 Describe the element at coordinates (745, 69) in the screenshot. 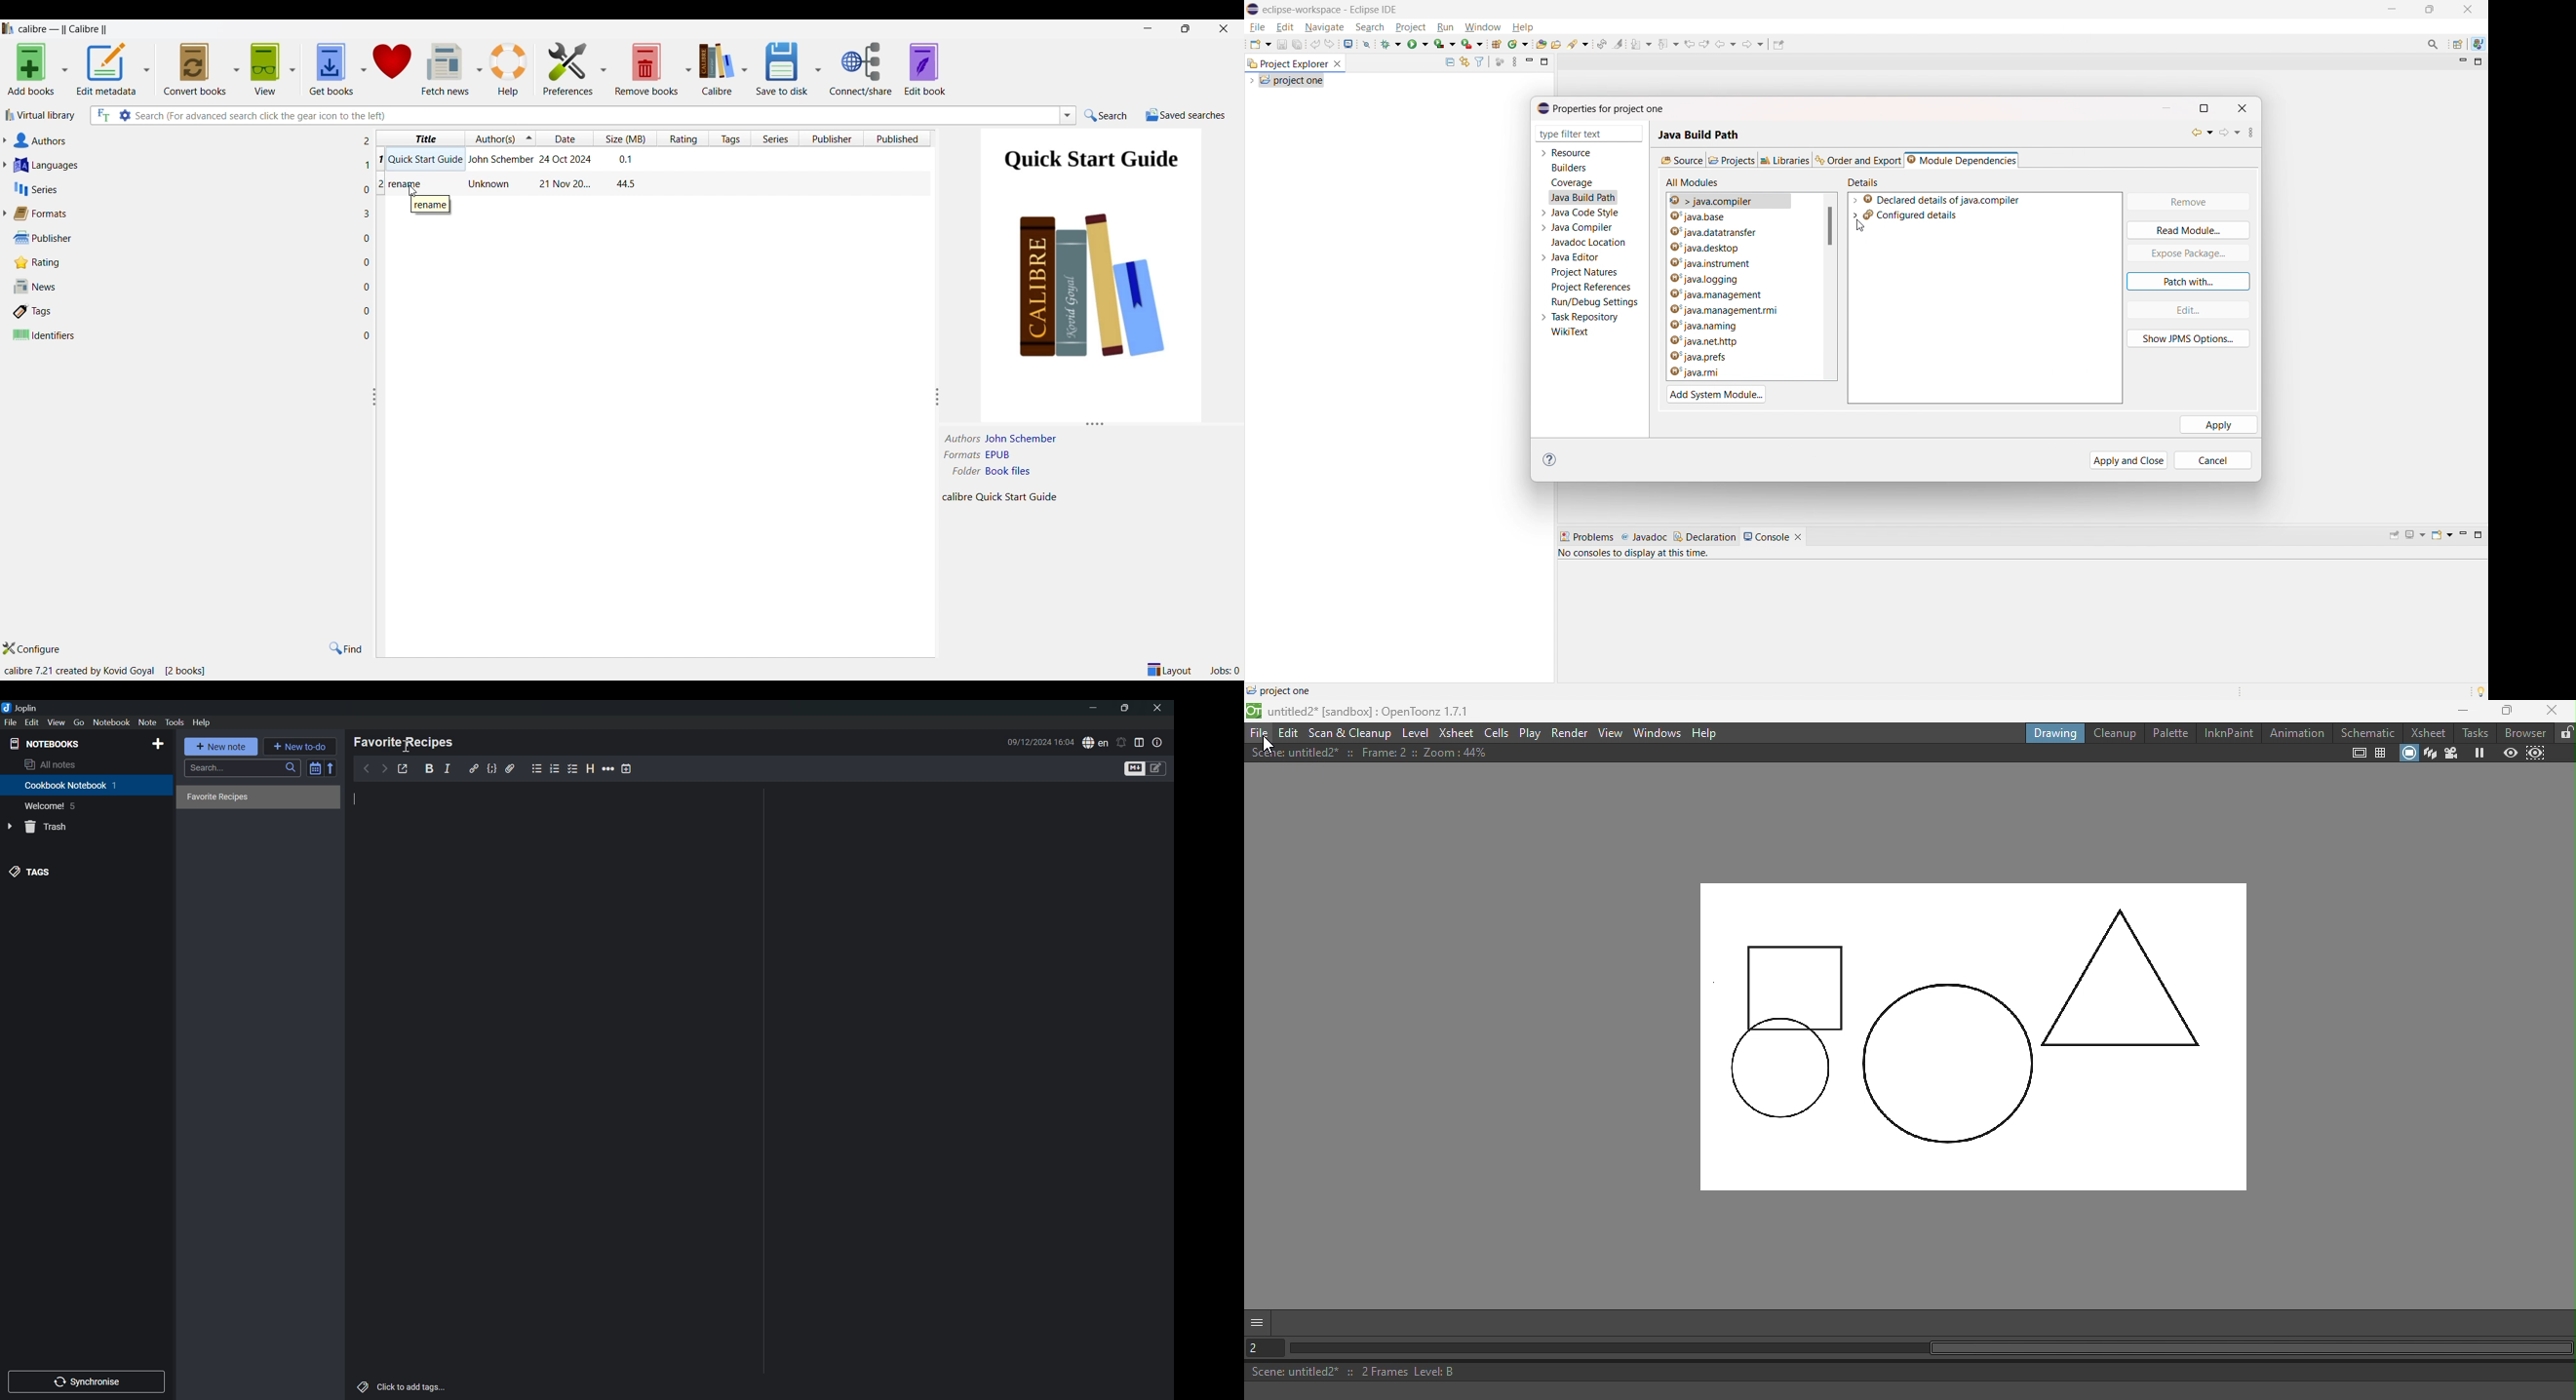

I see `Calibre options` at that location.